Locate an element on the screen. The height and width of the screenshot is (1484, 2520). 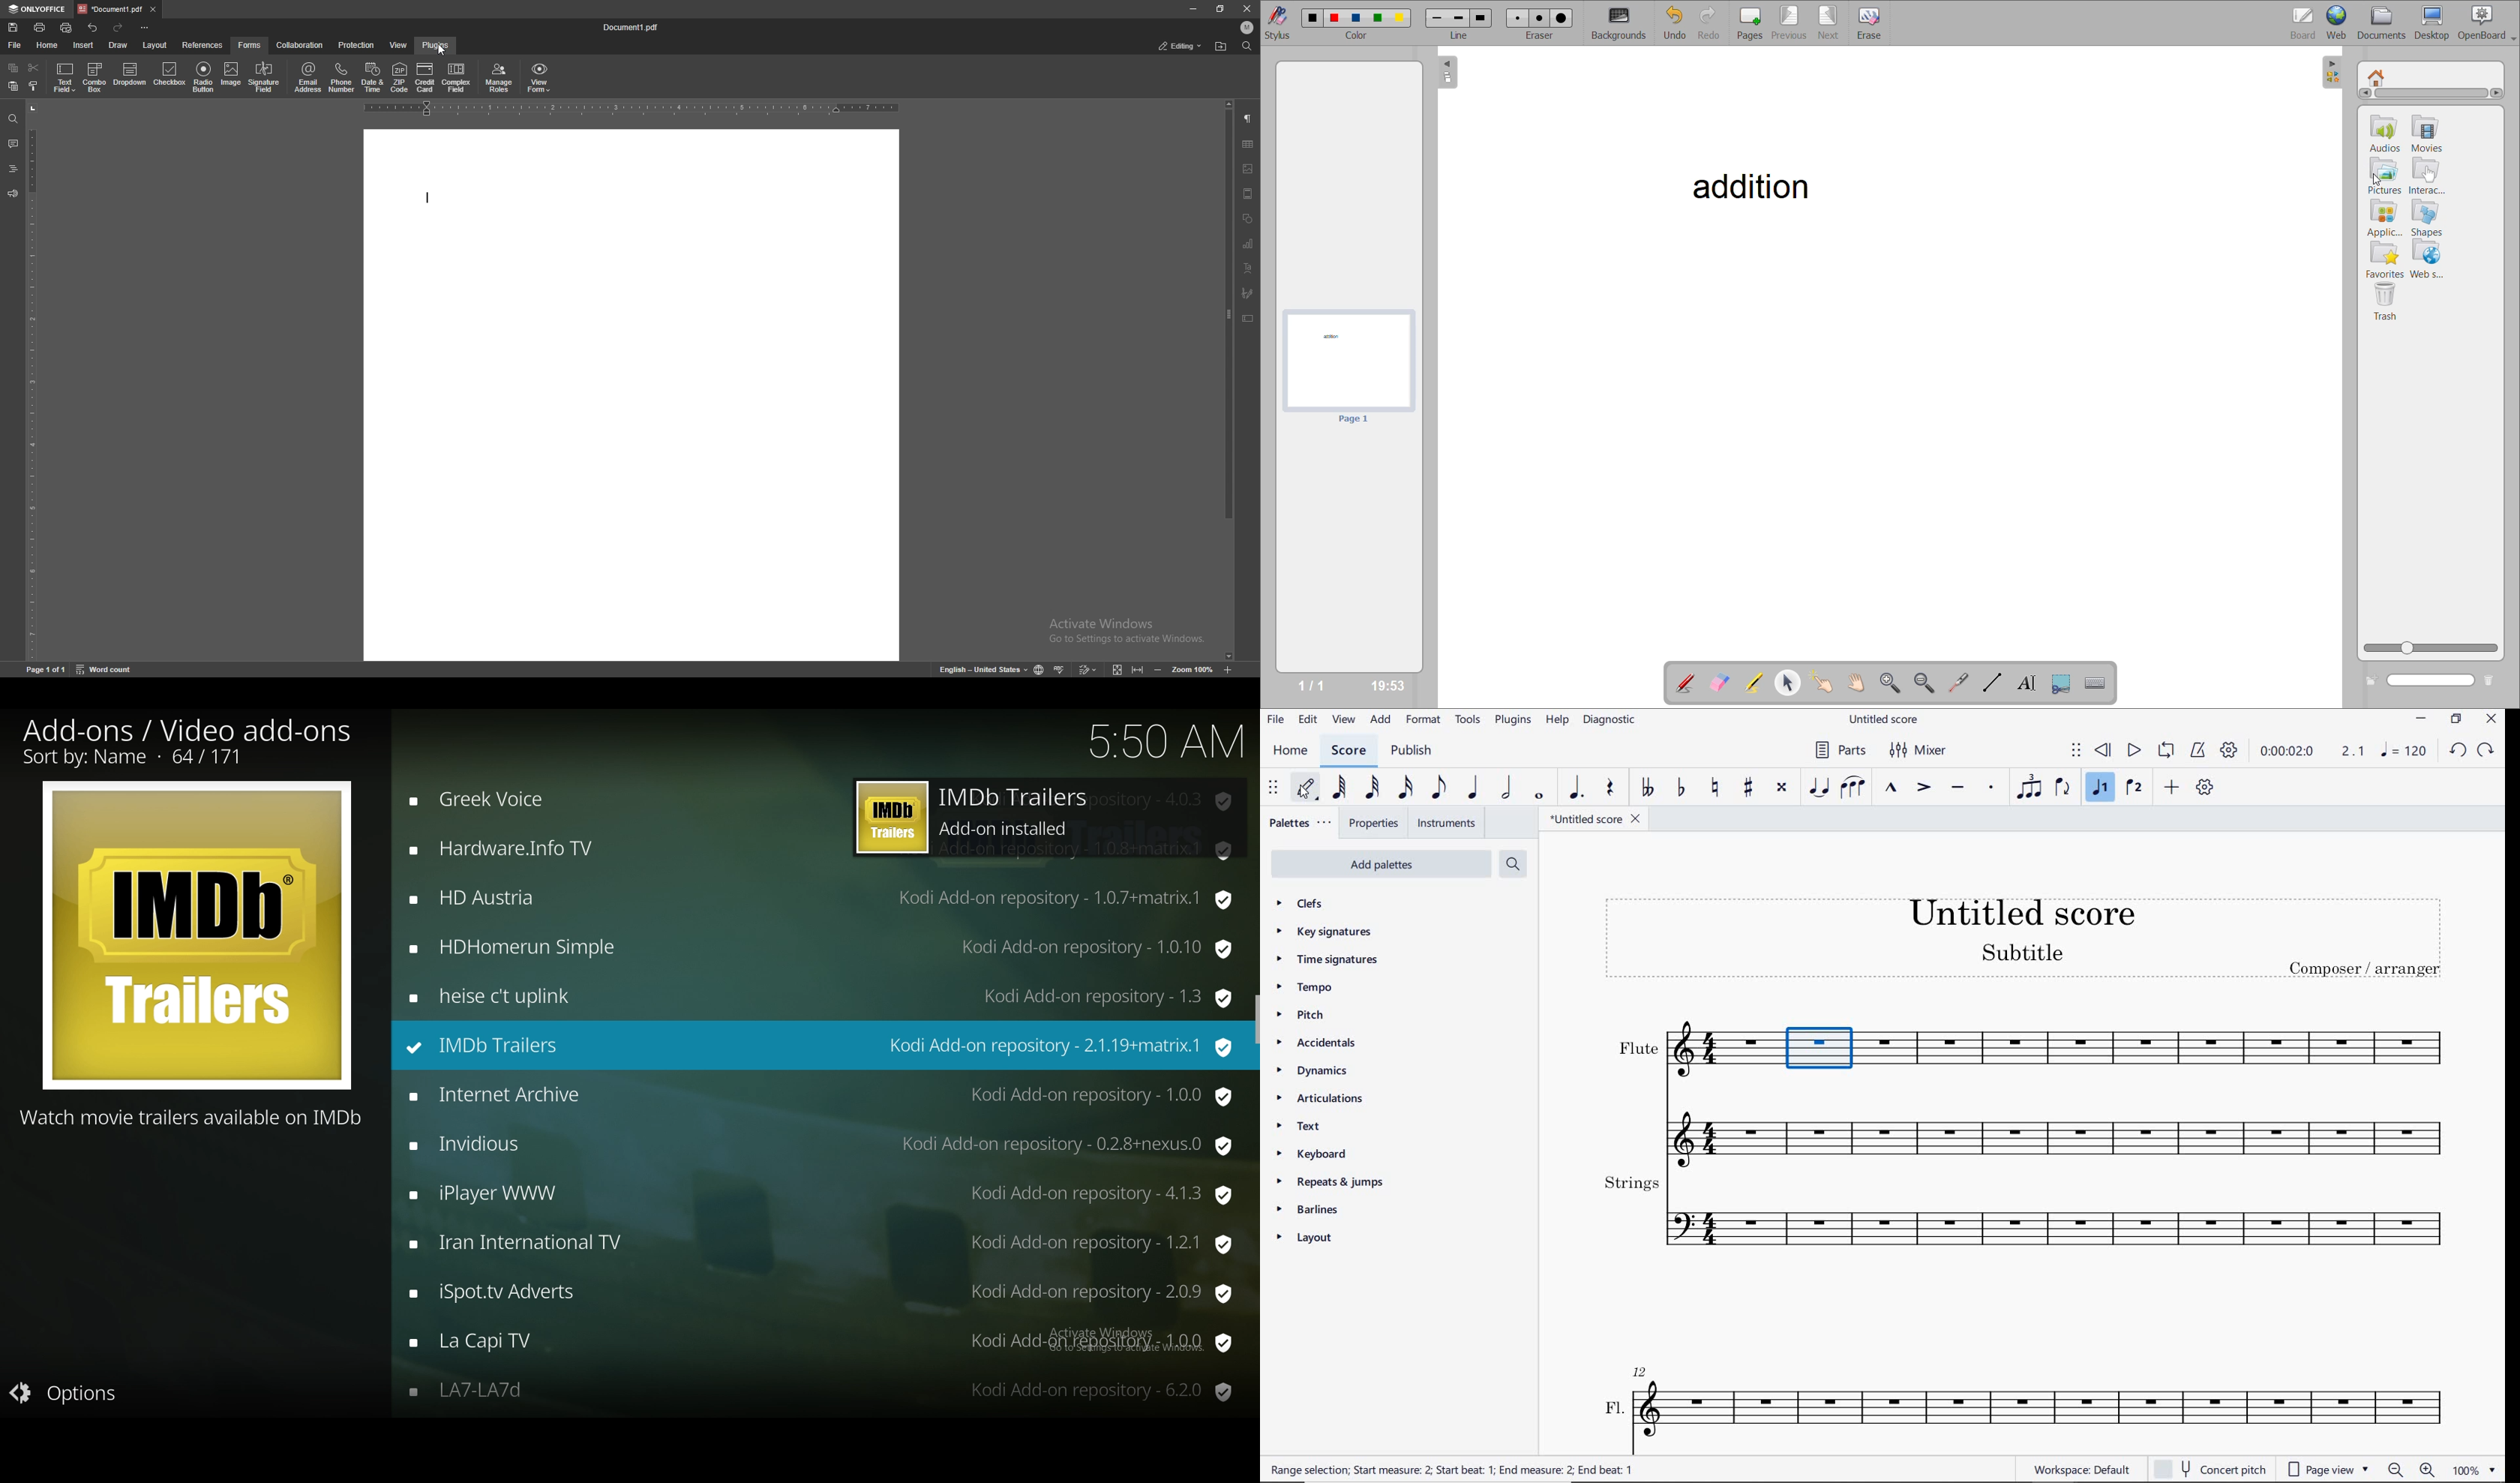
TENUTO is located at coordinates (1958, 786).